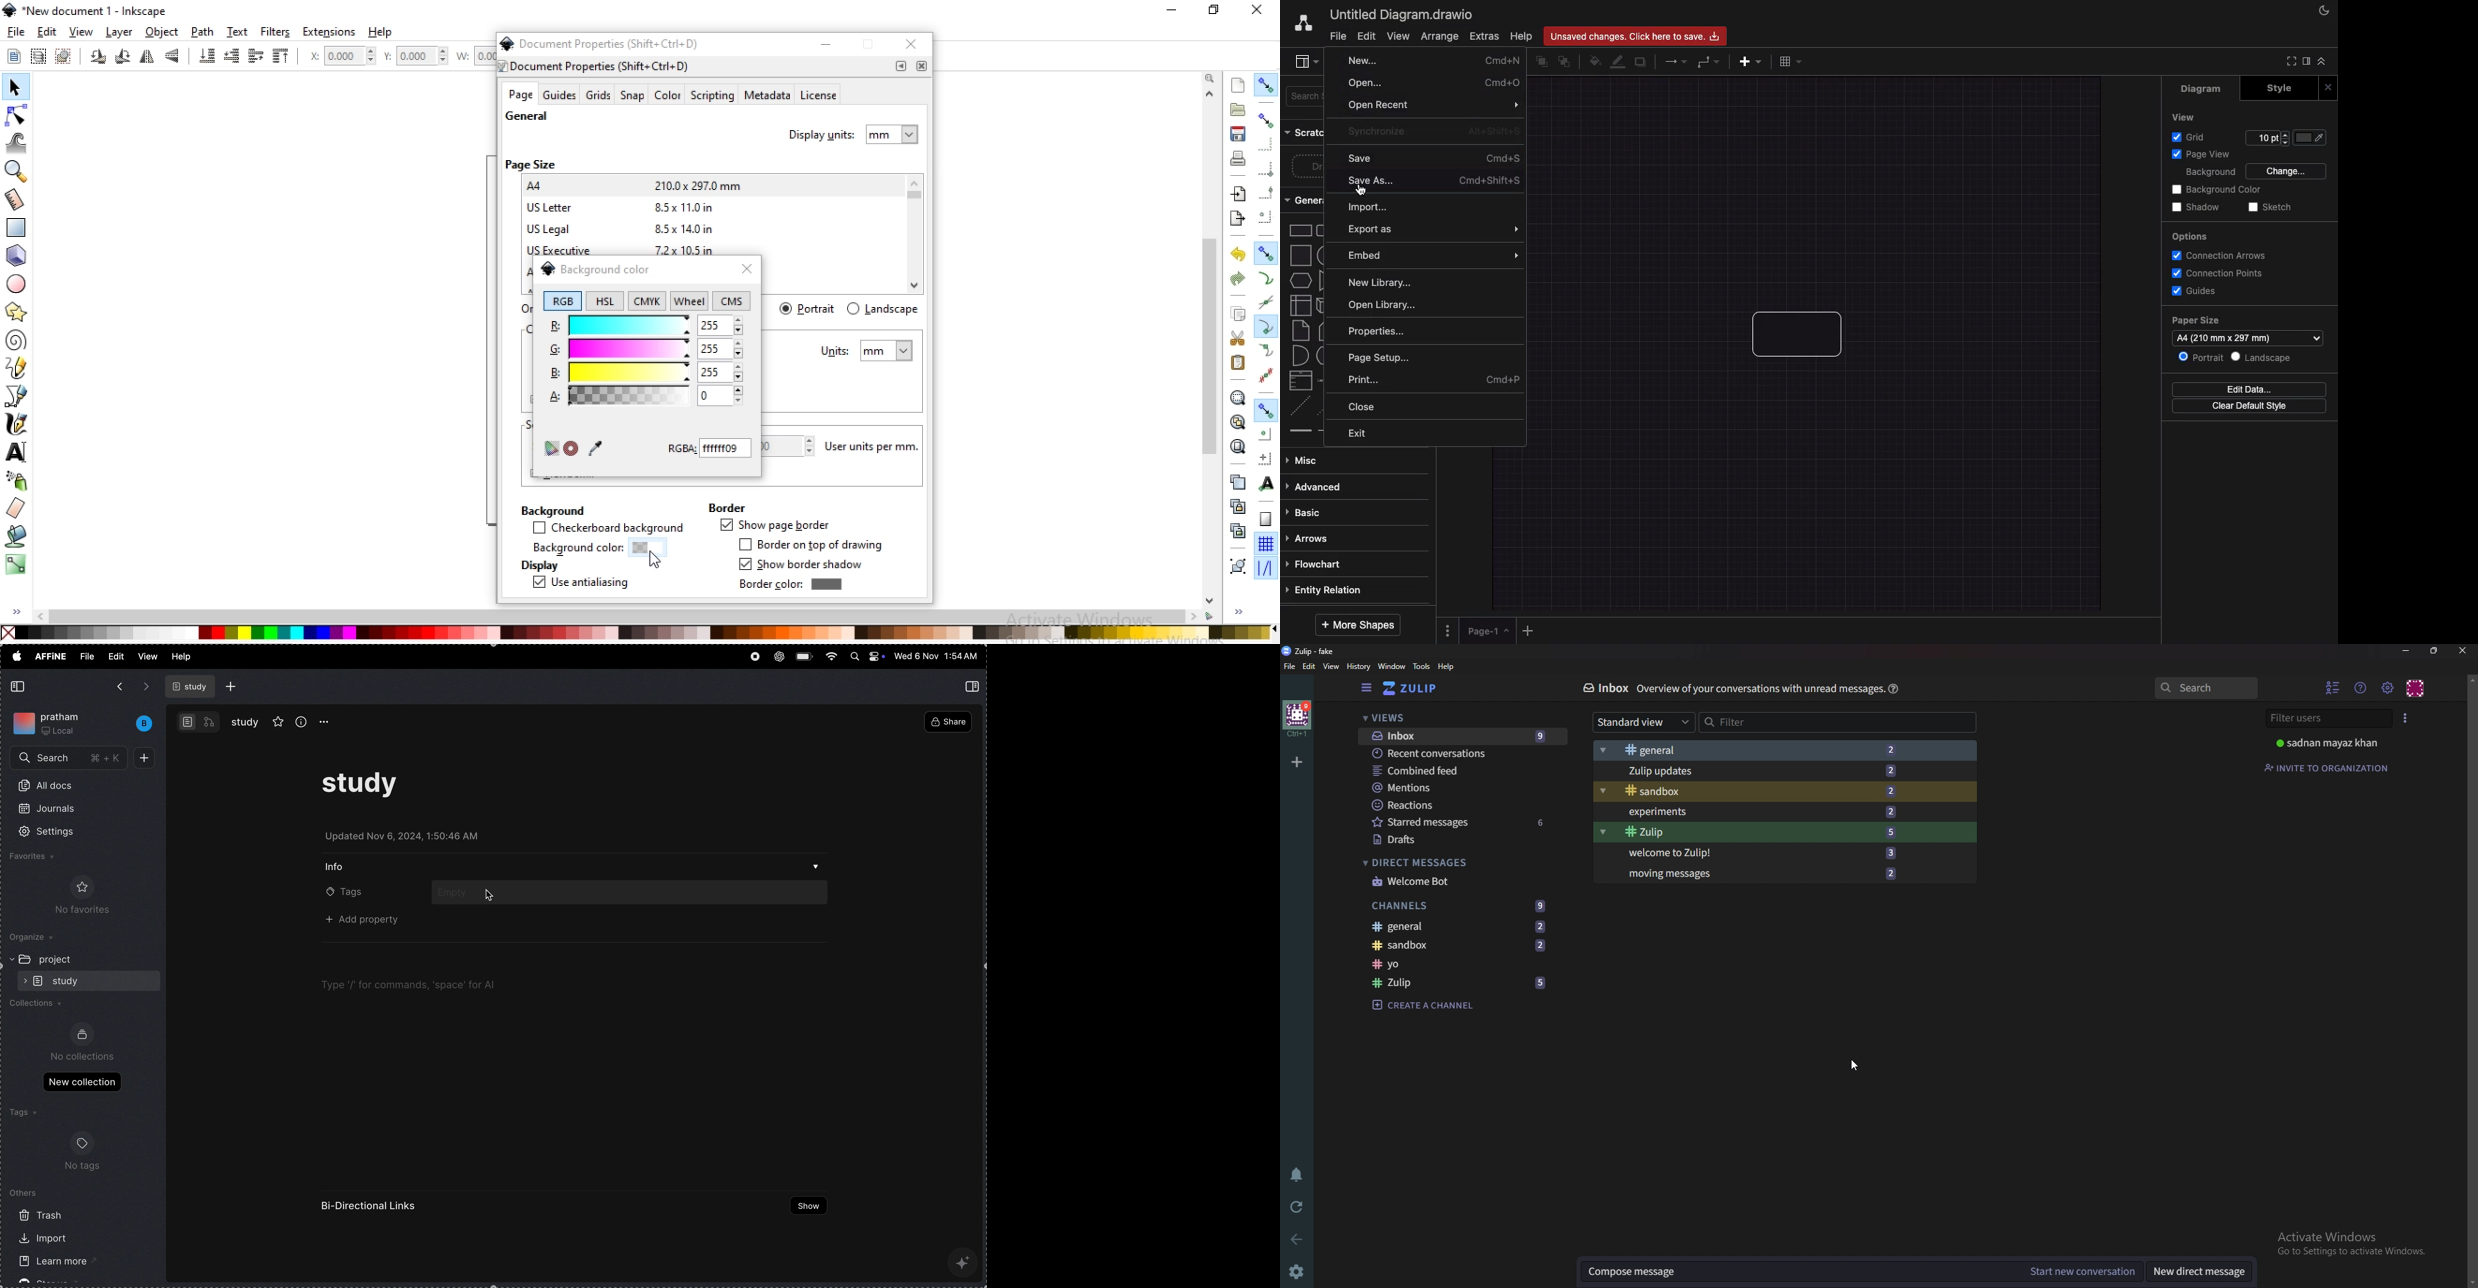 This screenshot has width=2492, height=1288. What do you see at coordinates (1440, 37) in the screenshot?
I see `Arrange` at bounding box center [1440, 37].